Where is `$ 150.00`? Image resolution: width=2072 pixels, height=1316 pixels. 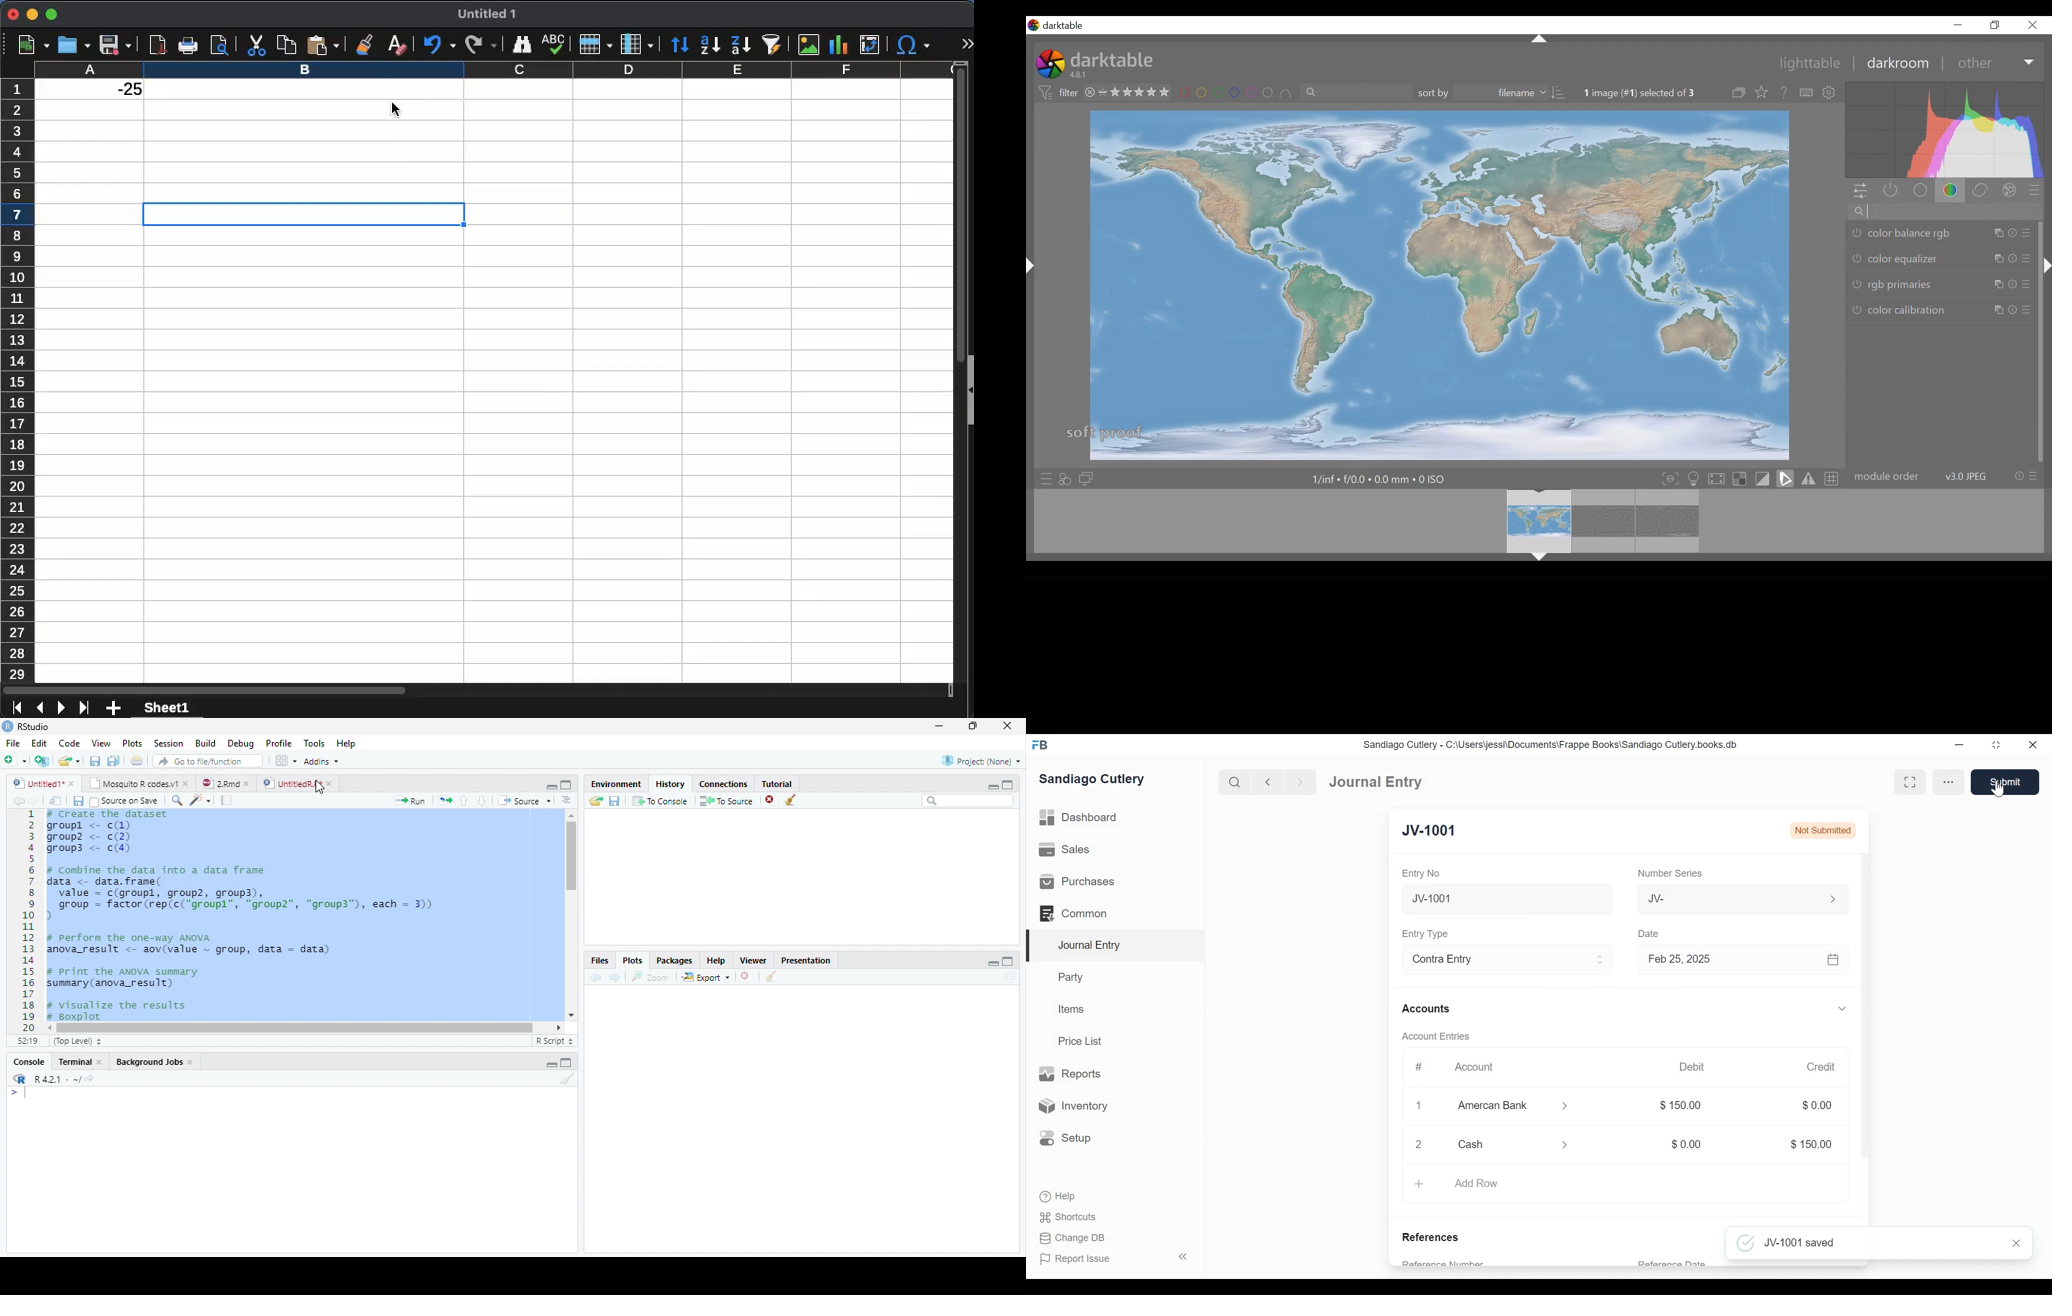
$ 150.00 is located at coordinates (1682, 1106).